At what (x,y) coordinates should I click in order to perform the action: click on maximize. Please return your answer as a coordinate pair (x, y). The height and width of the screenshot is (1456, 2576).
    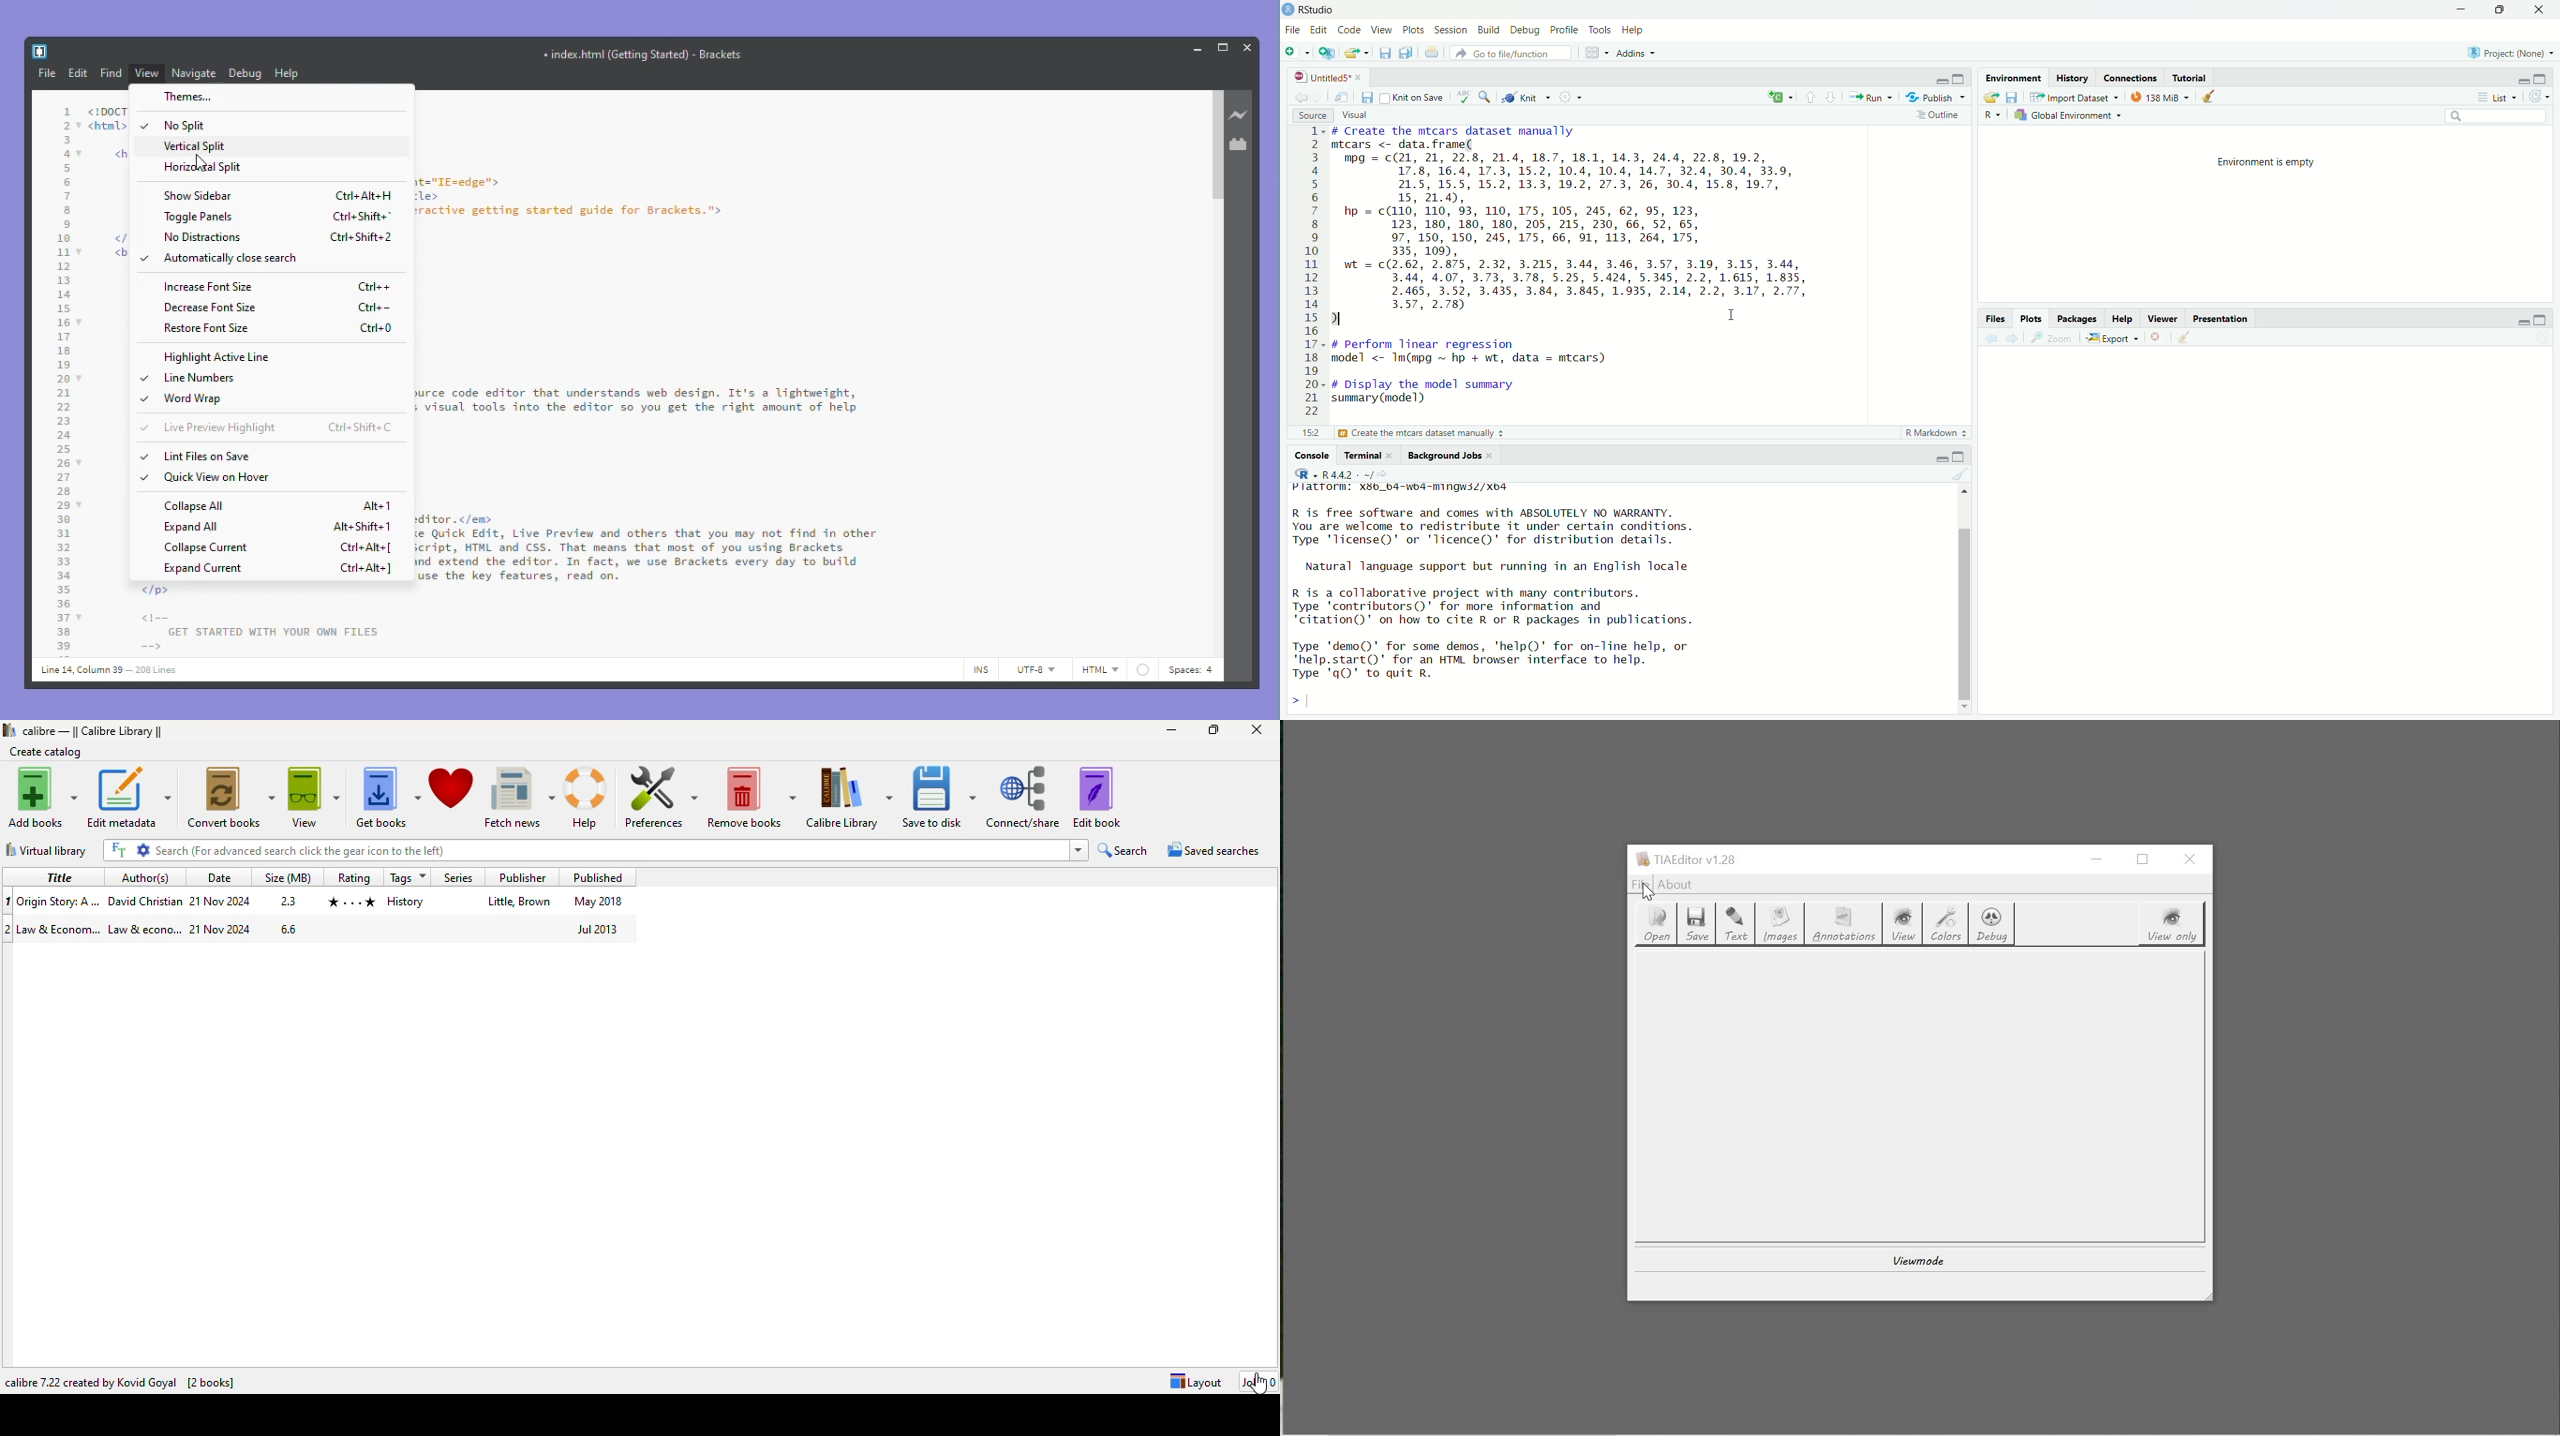
    Looking at the image, I should click on (1961, 455).